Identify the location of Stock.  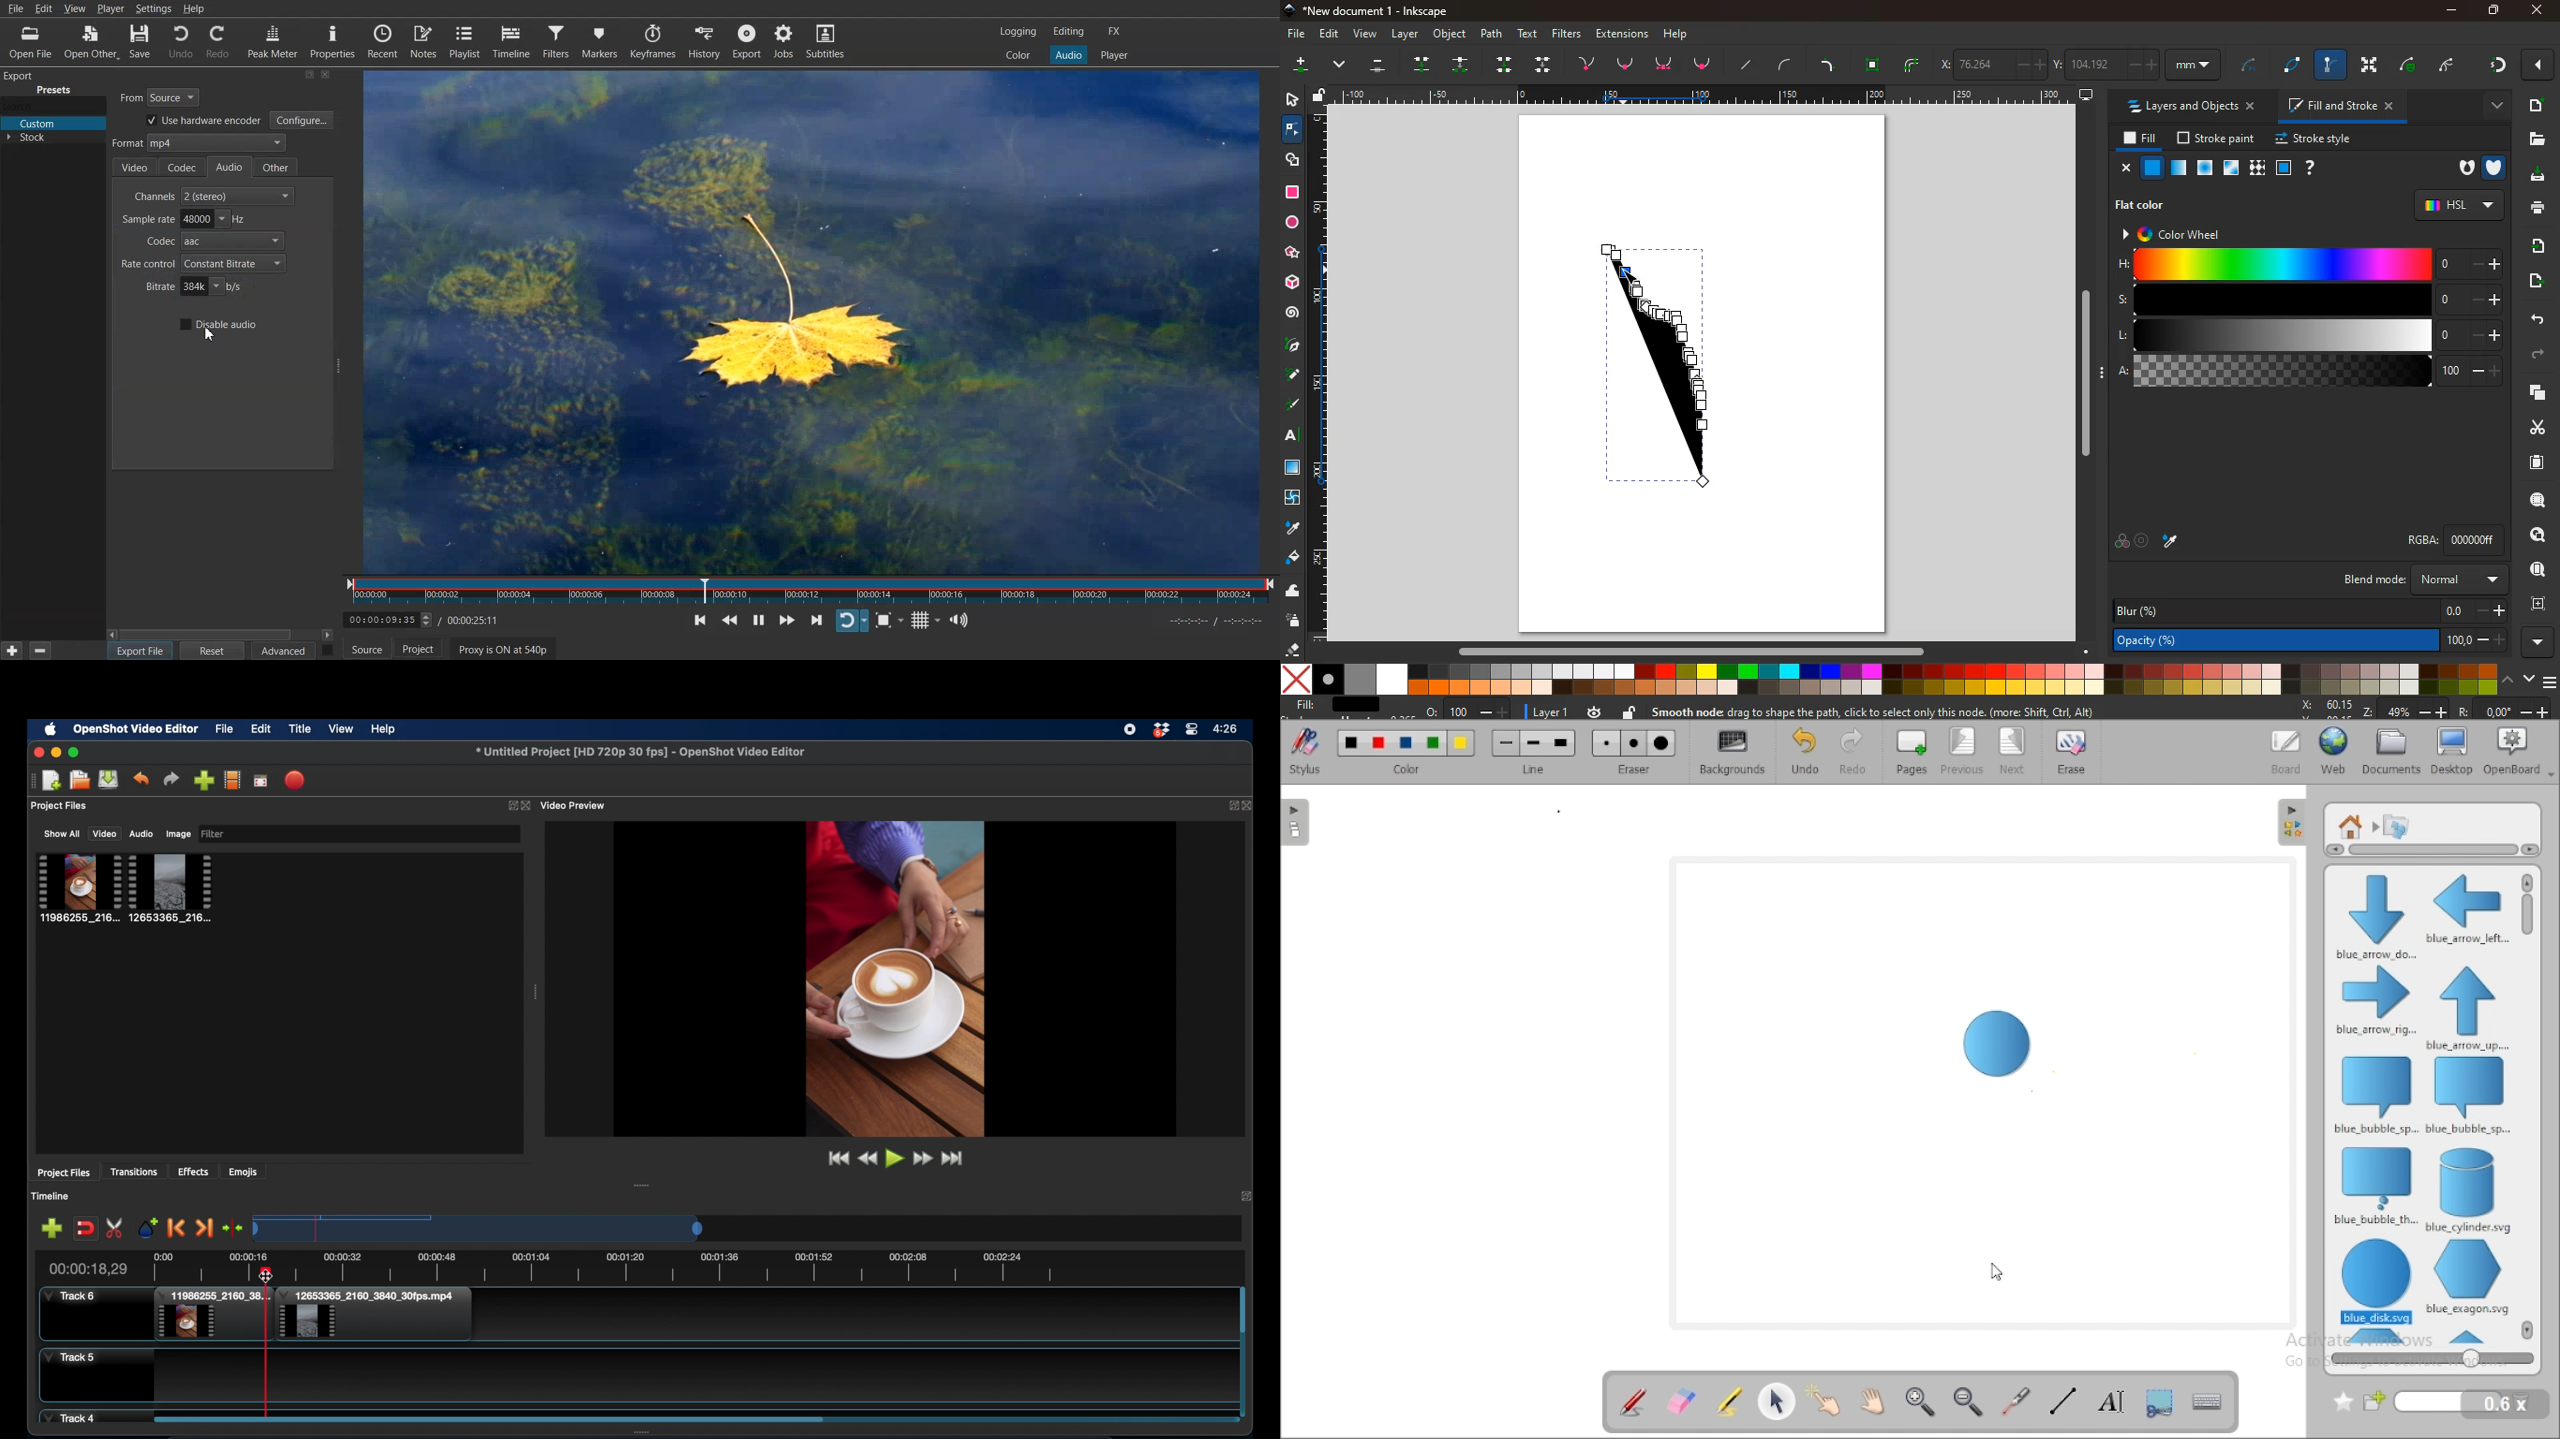
(53, 141).